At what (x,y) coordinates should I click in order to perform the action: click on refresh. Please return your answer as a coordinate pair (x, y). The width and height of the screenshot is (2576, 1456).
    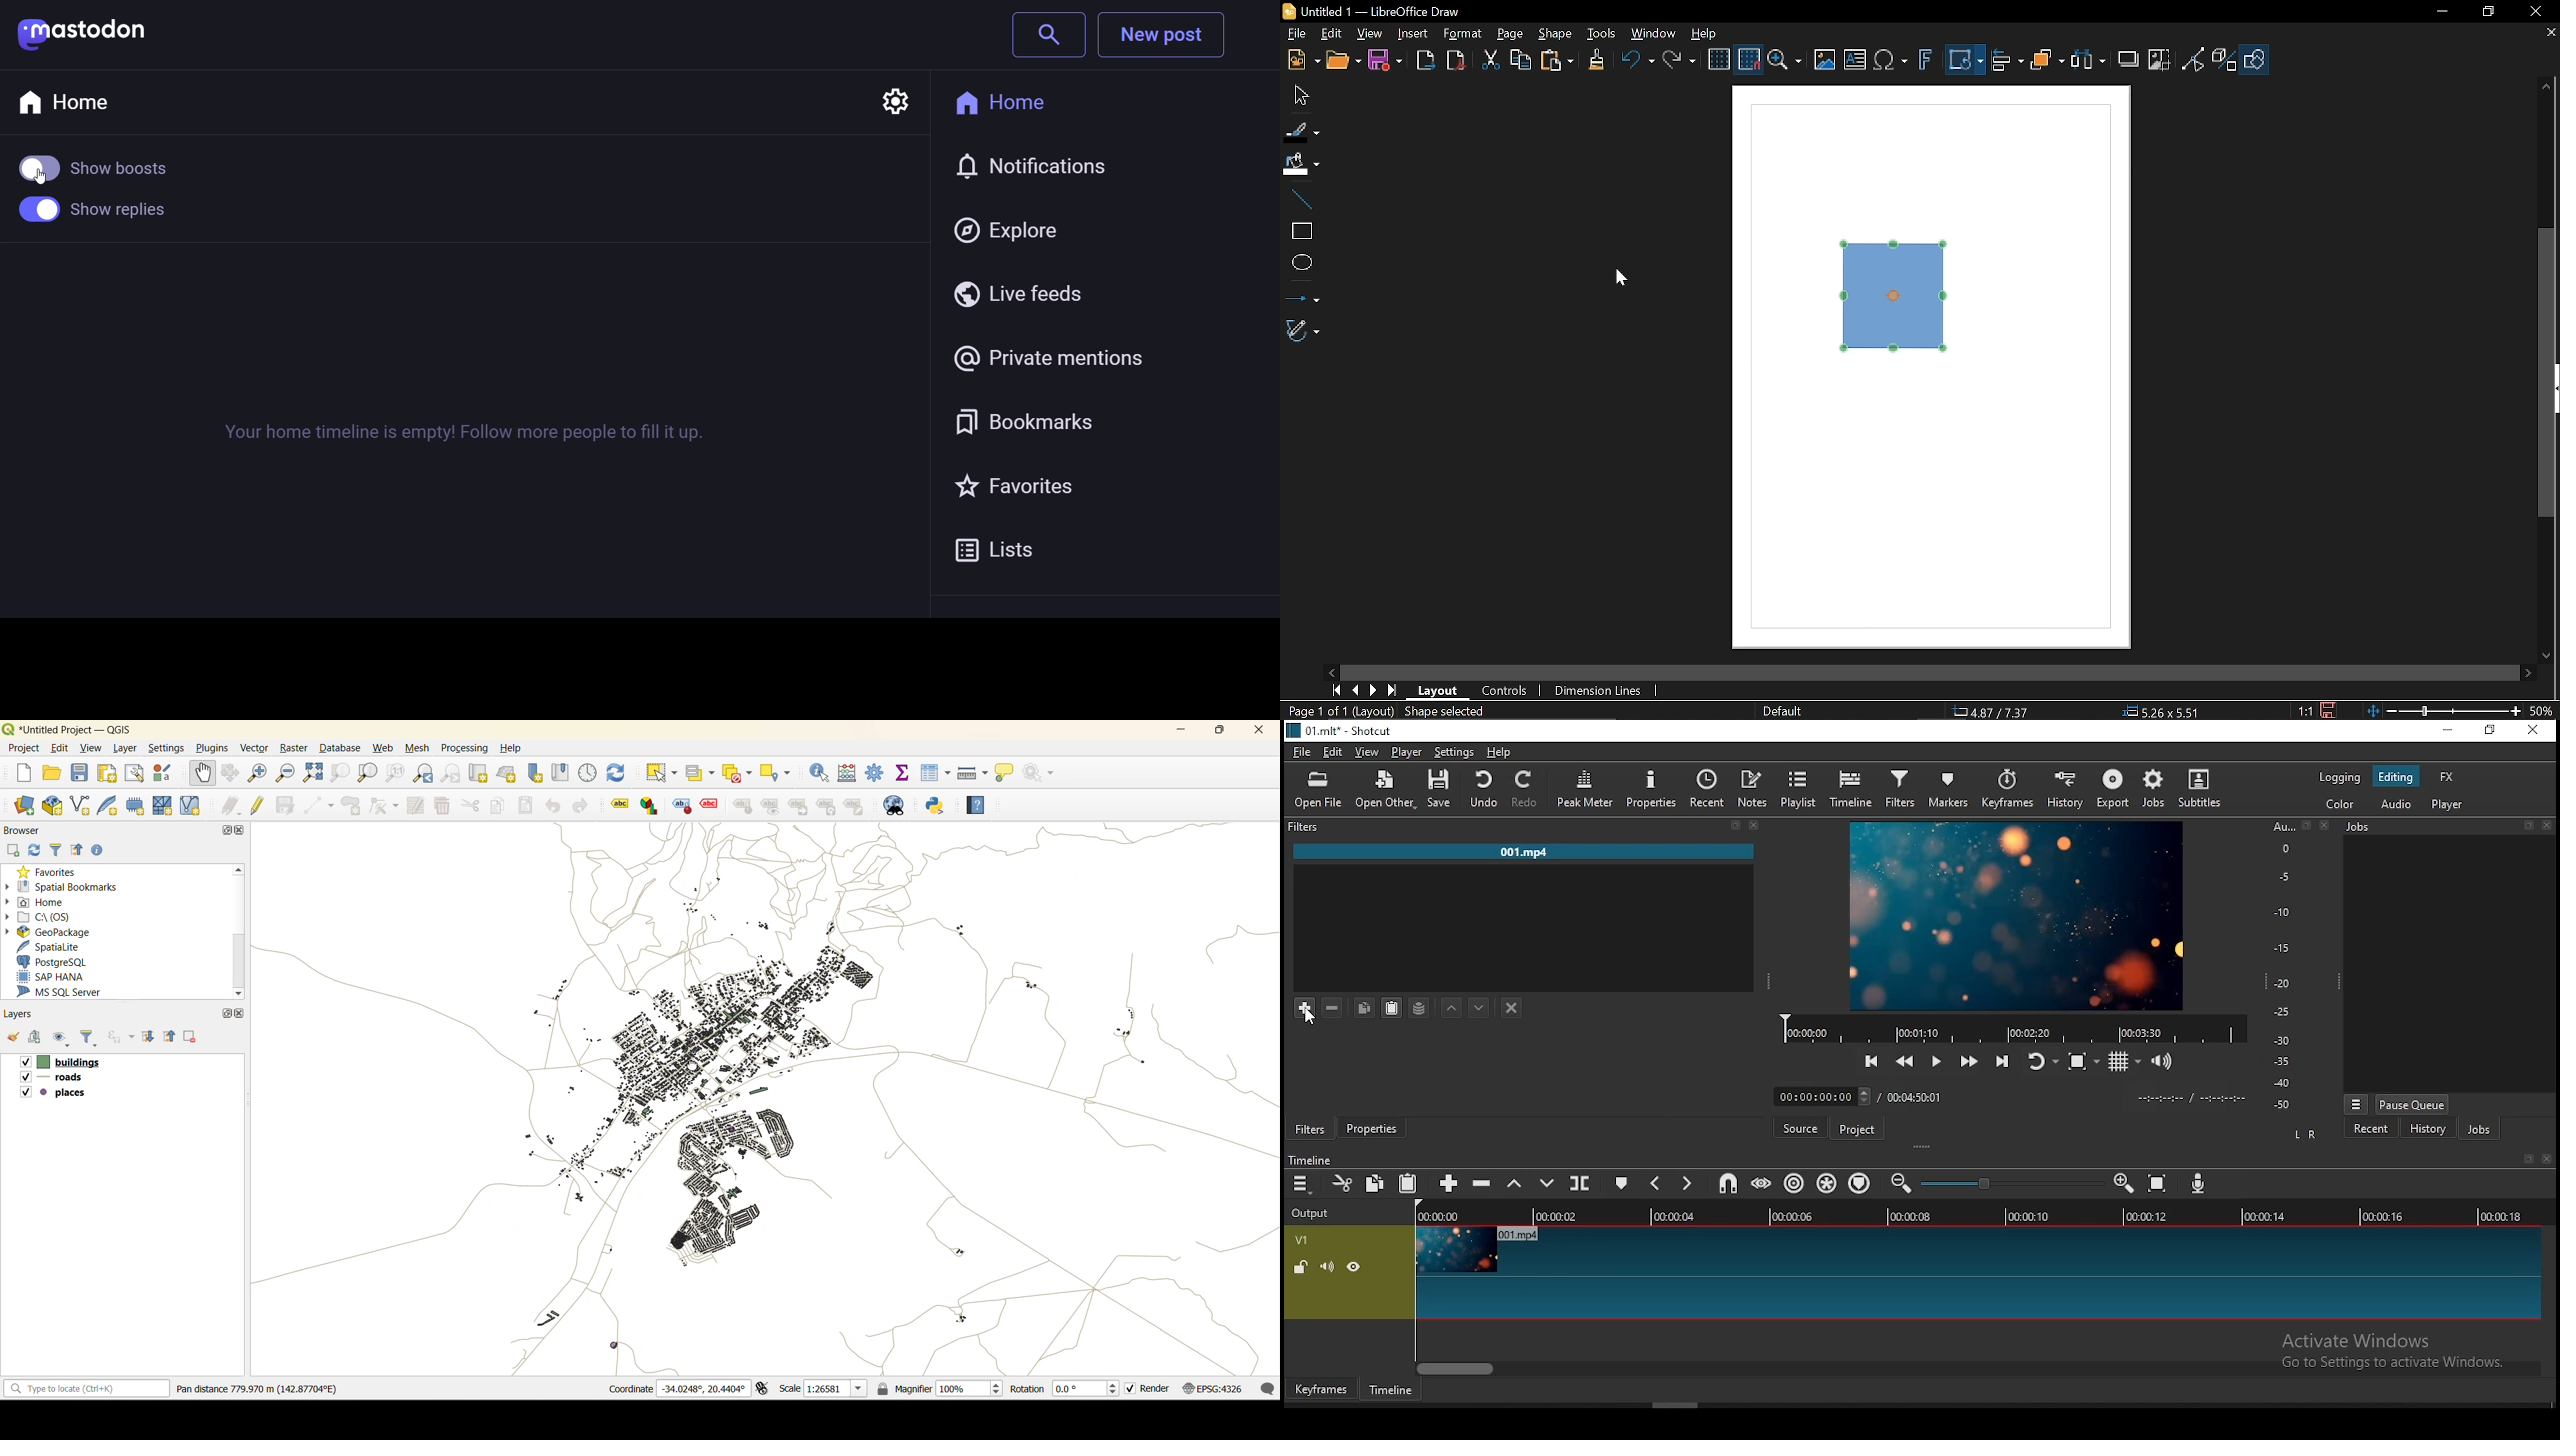
    Looking at the image, I should click on (34, 851).